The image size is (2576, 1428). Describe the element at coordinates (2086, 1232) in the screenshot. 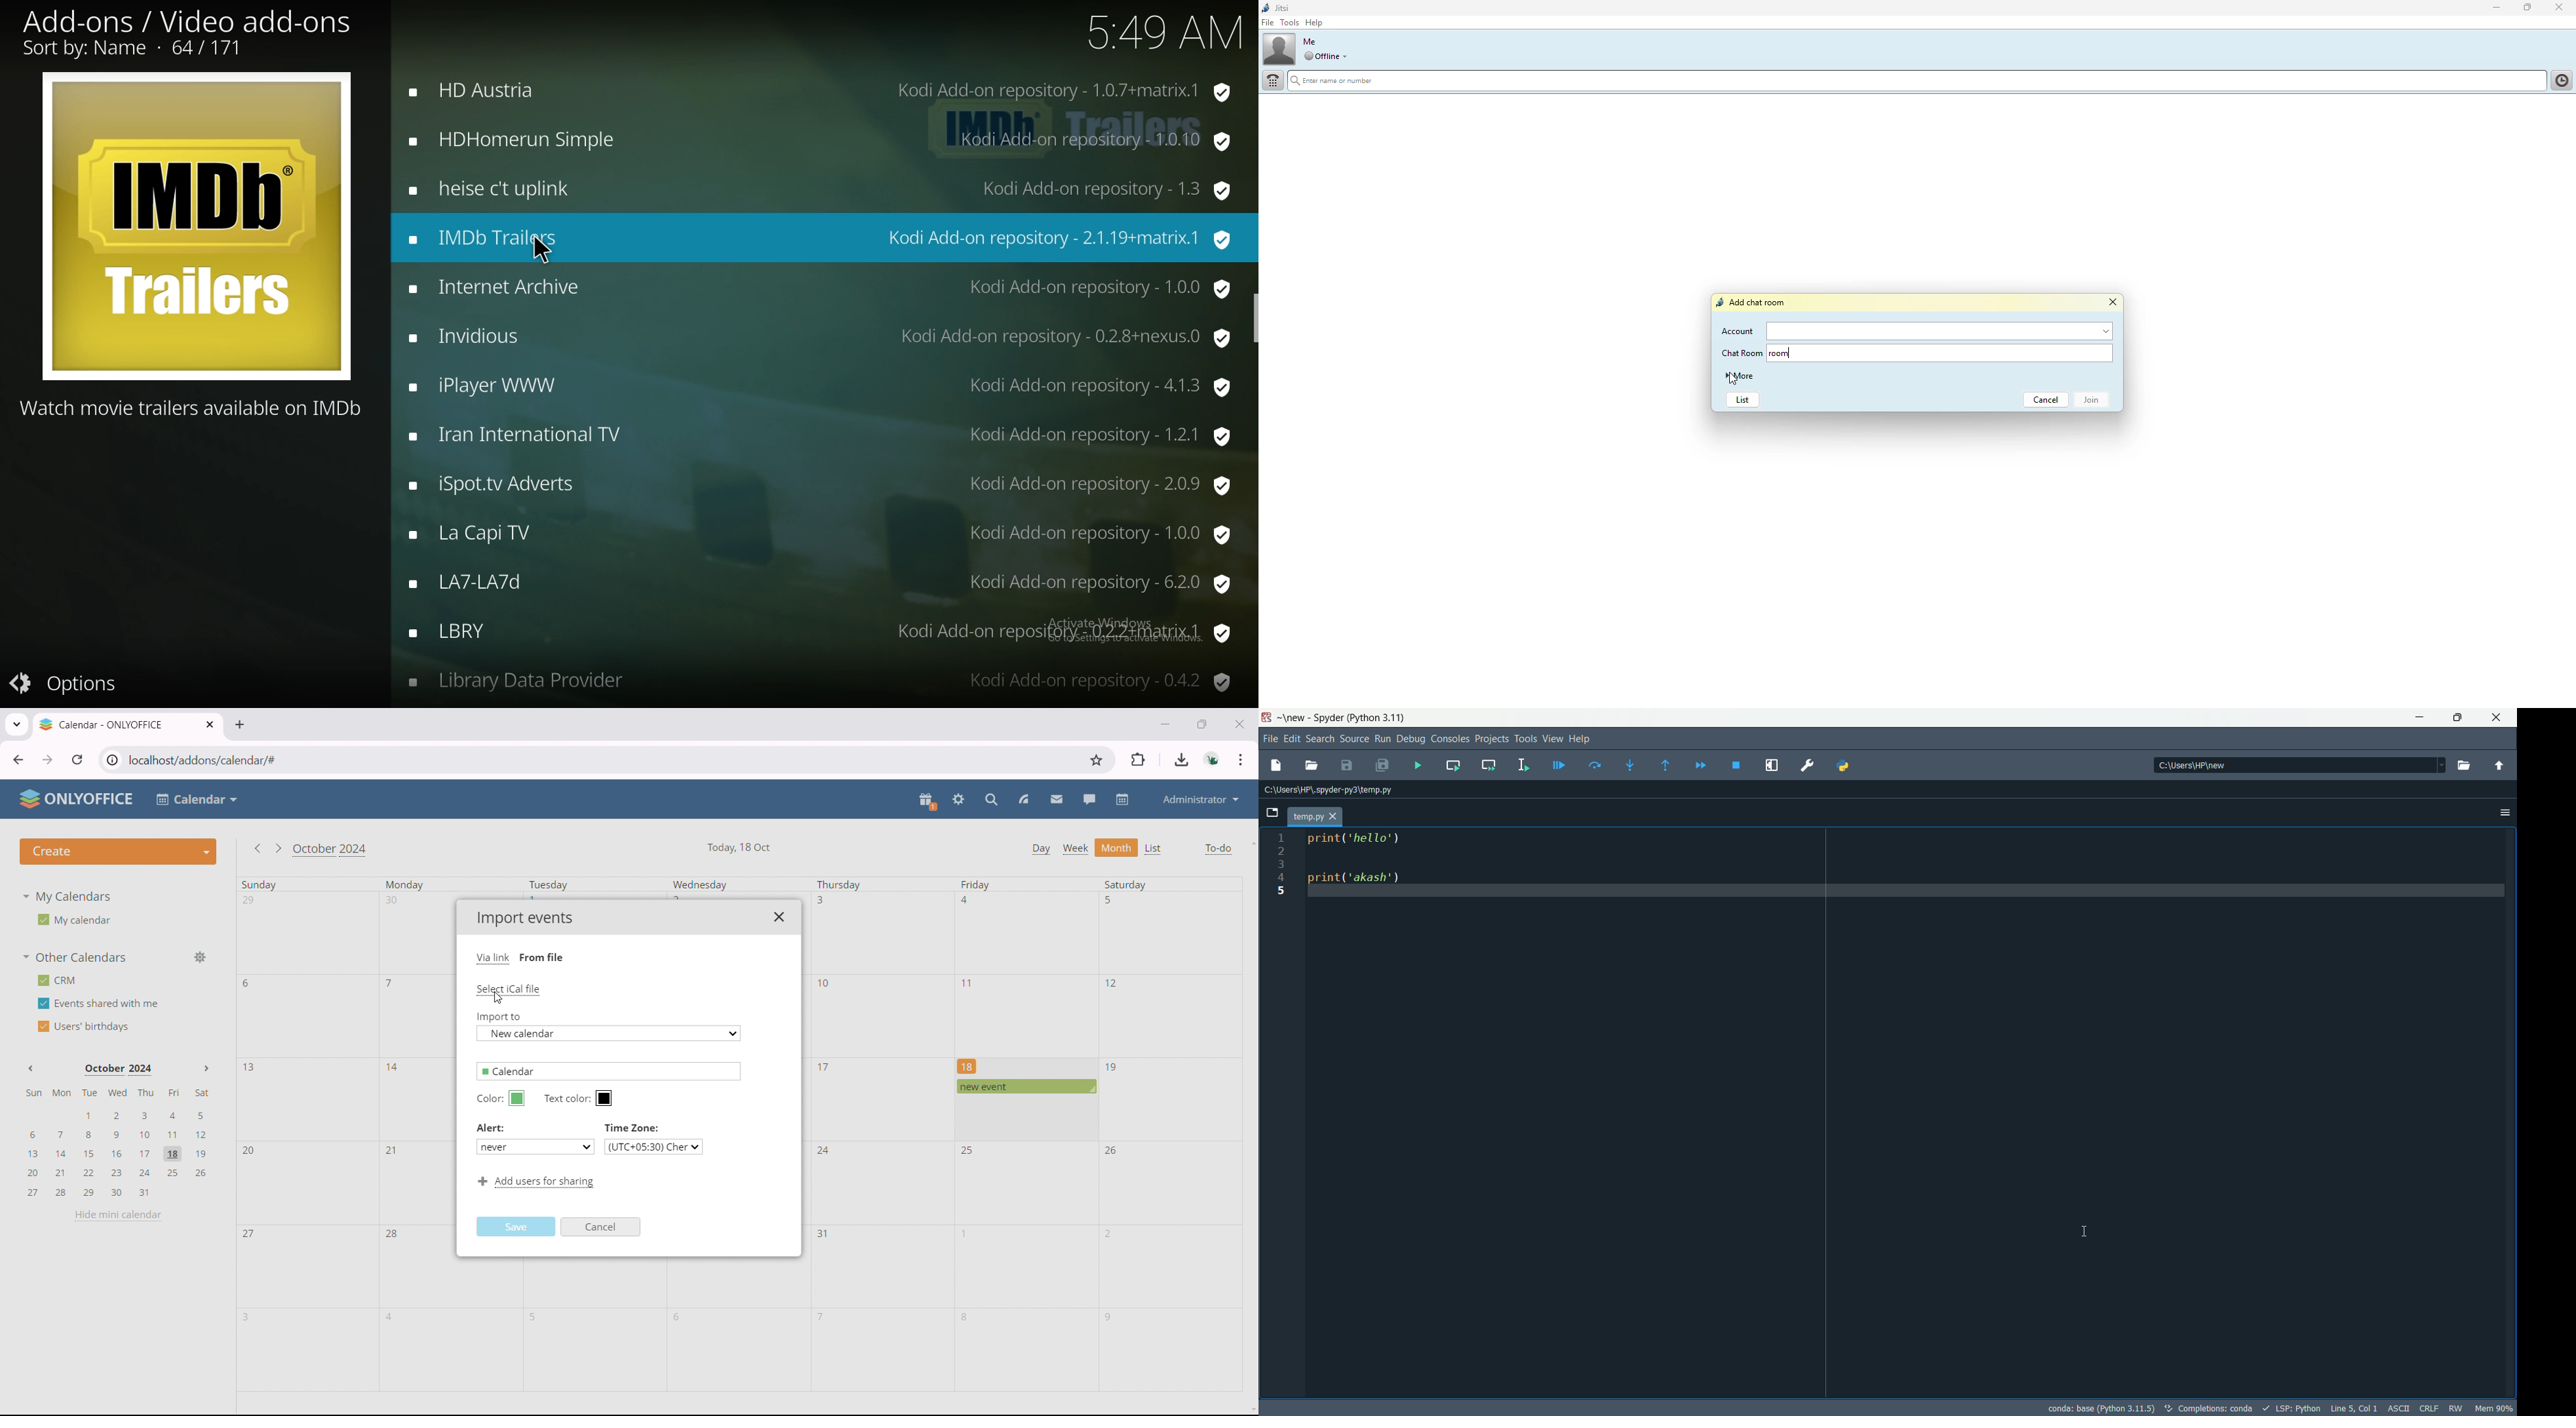

I see `cursor` at that location.